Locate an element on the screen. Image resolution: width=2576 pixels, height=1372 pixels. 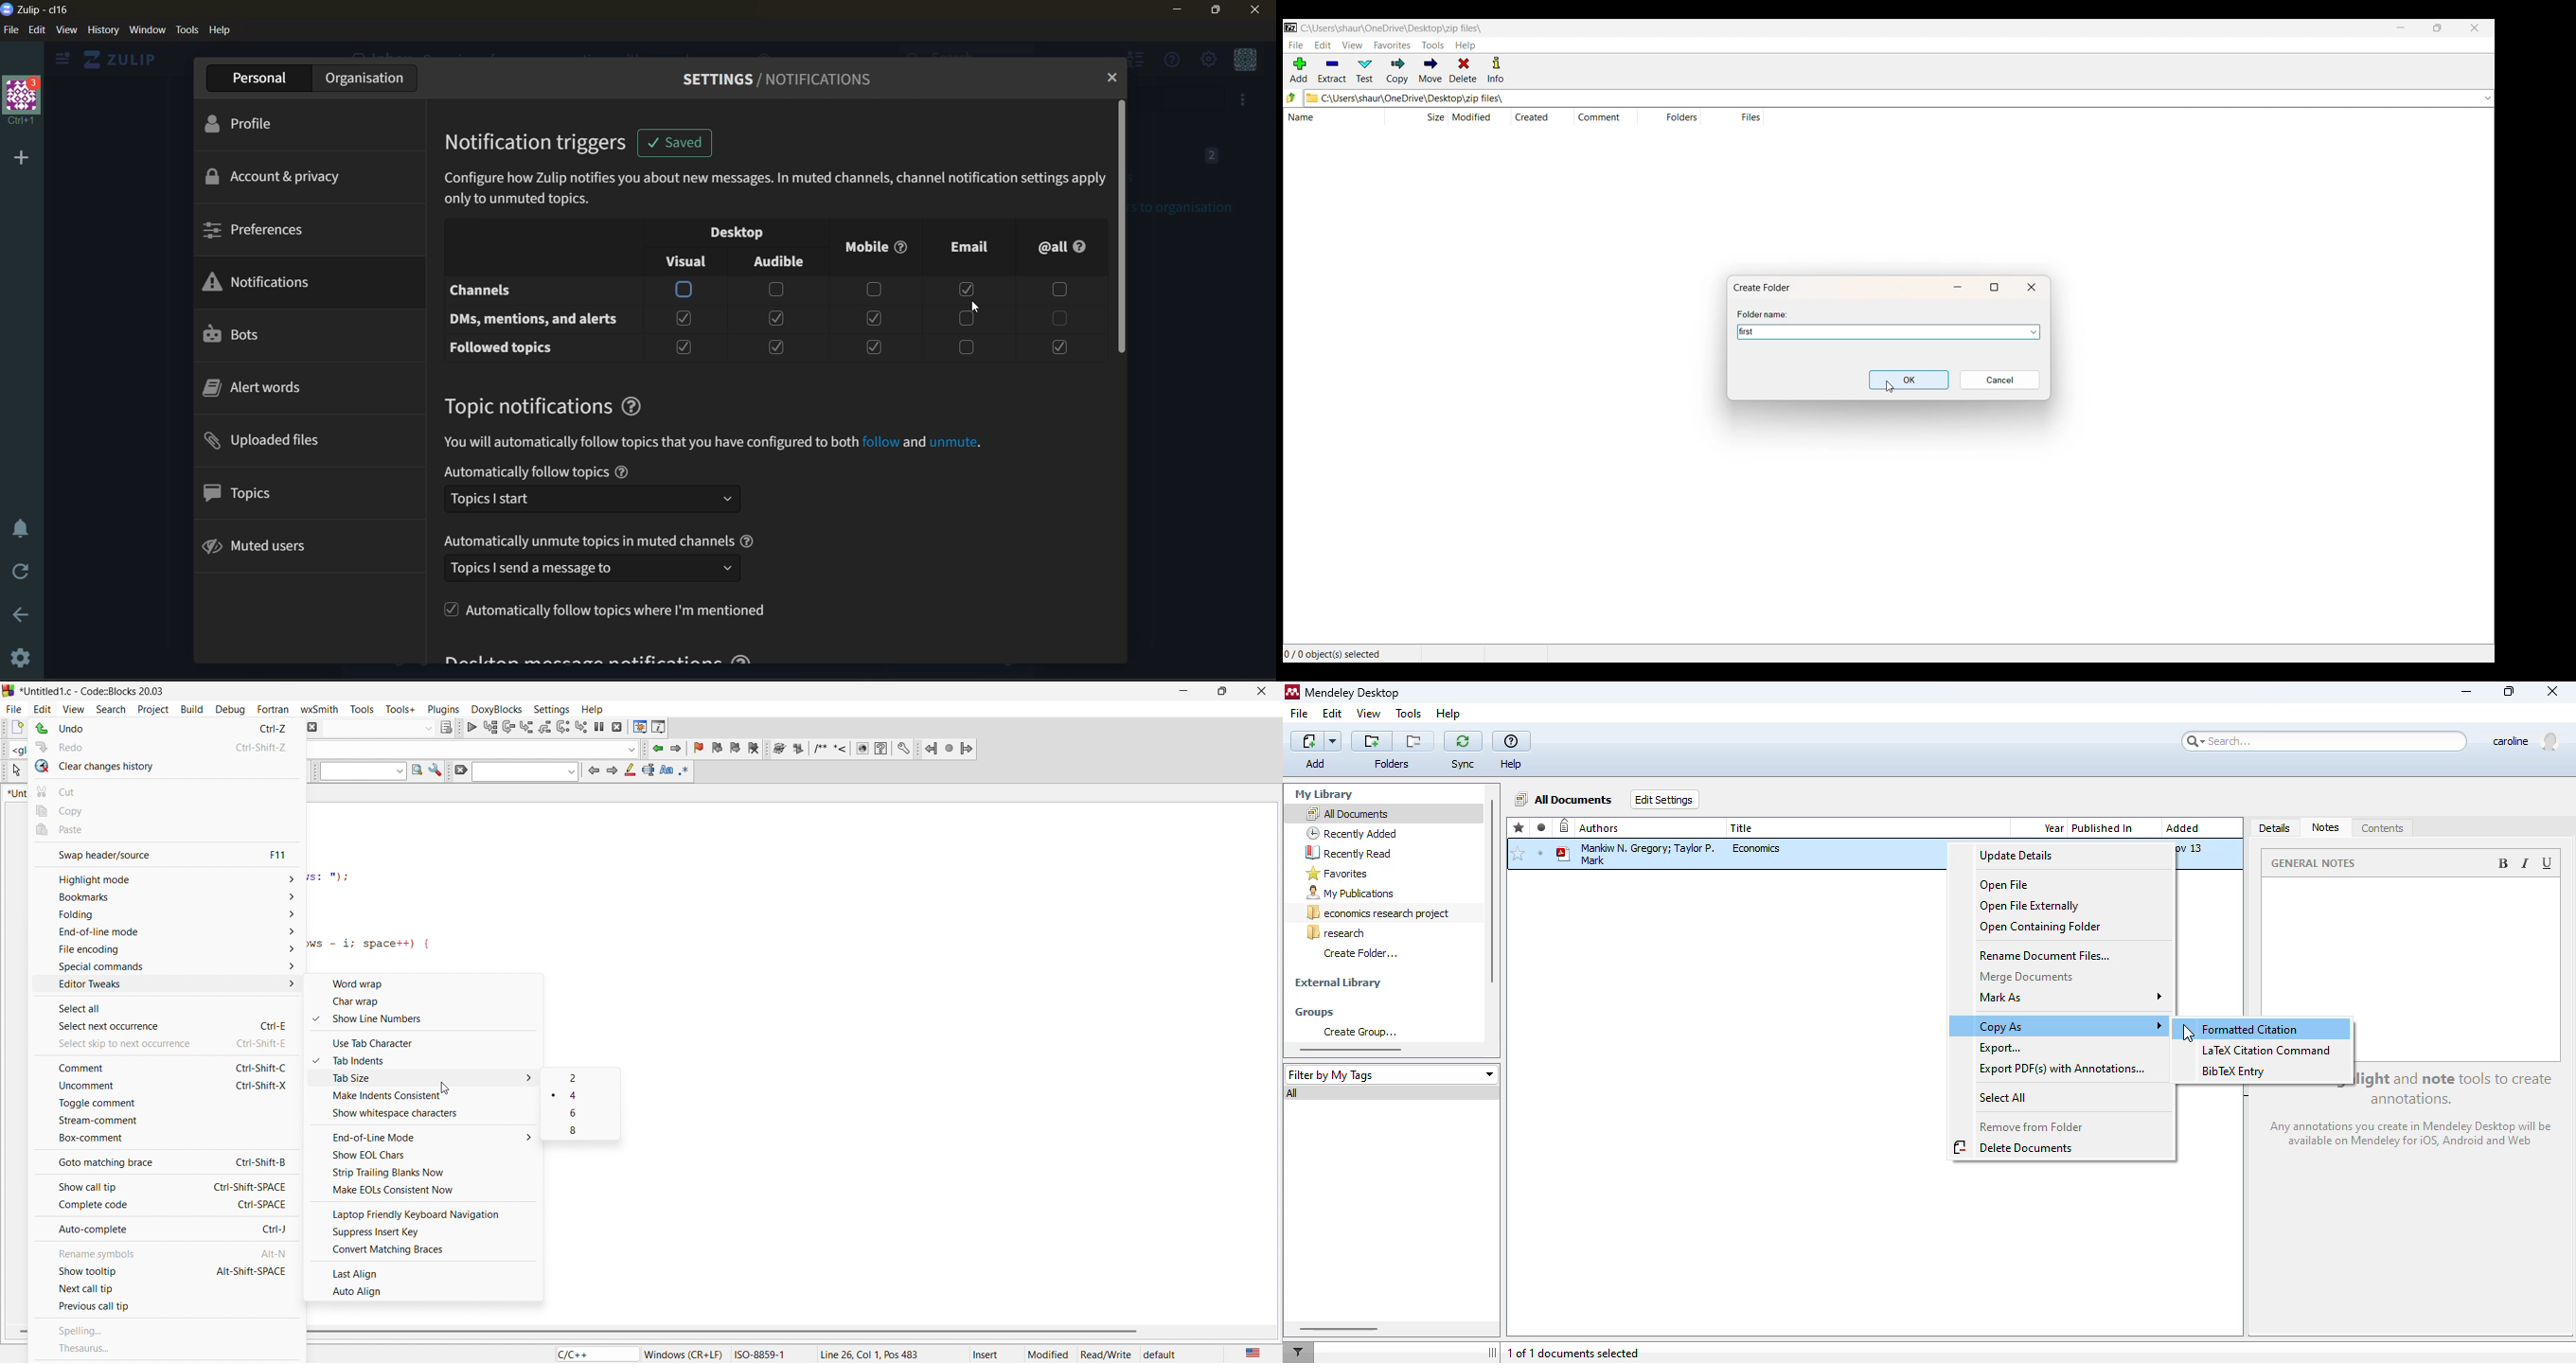
remove from folder is located at coordinates (2033, 1126).